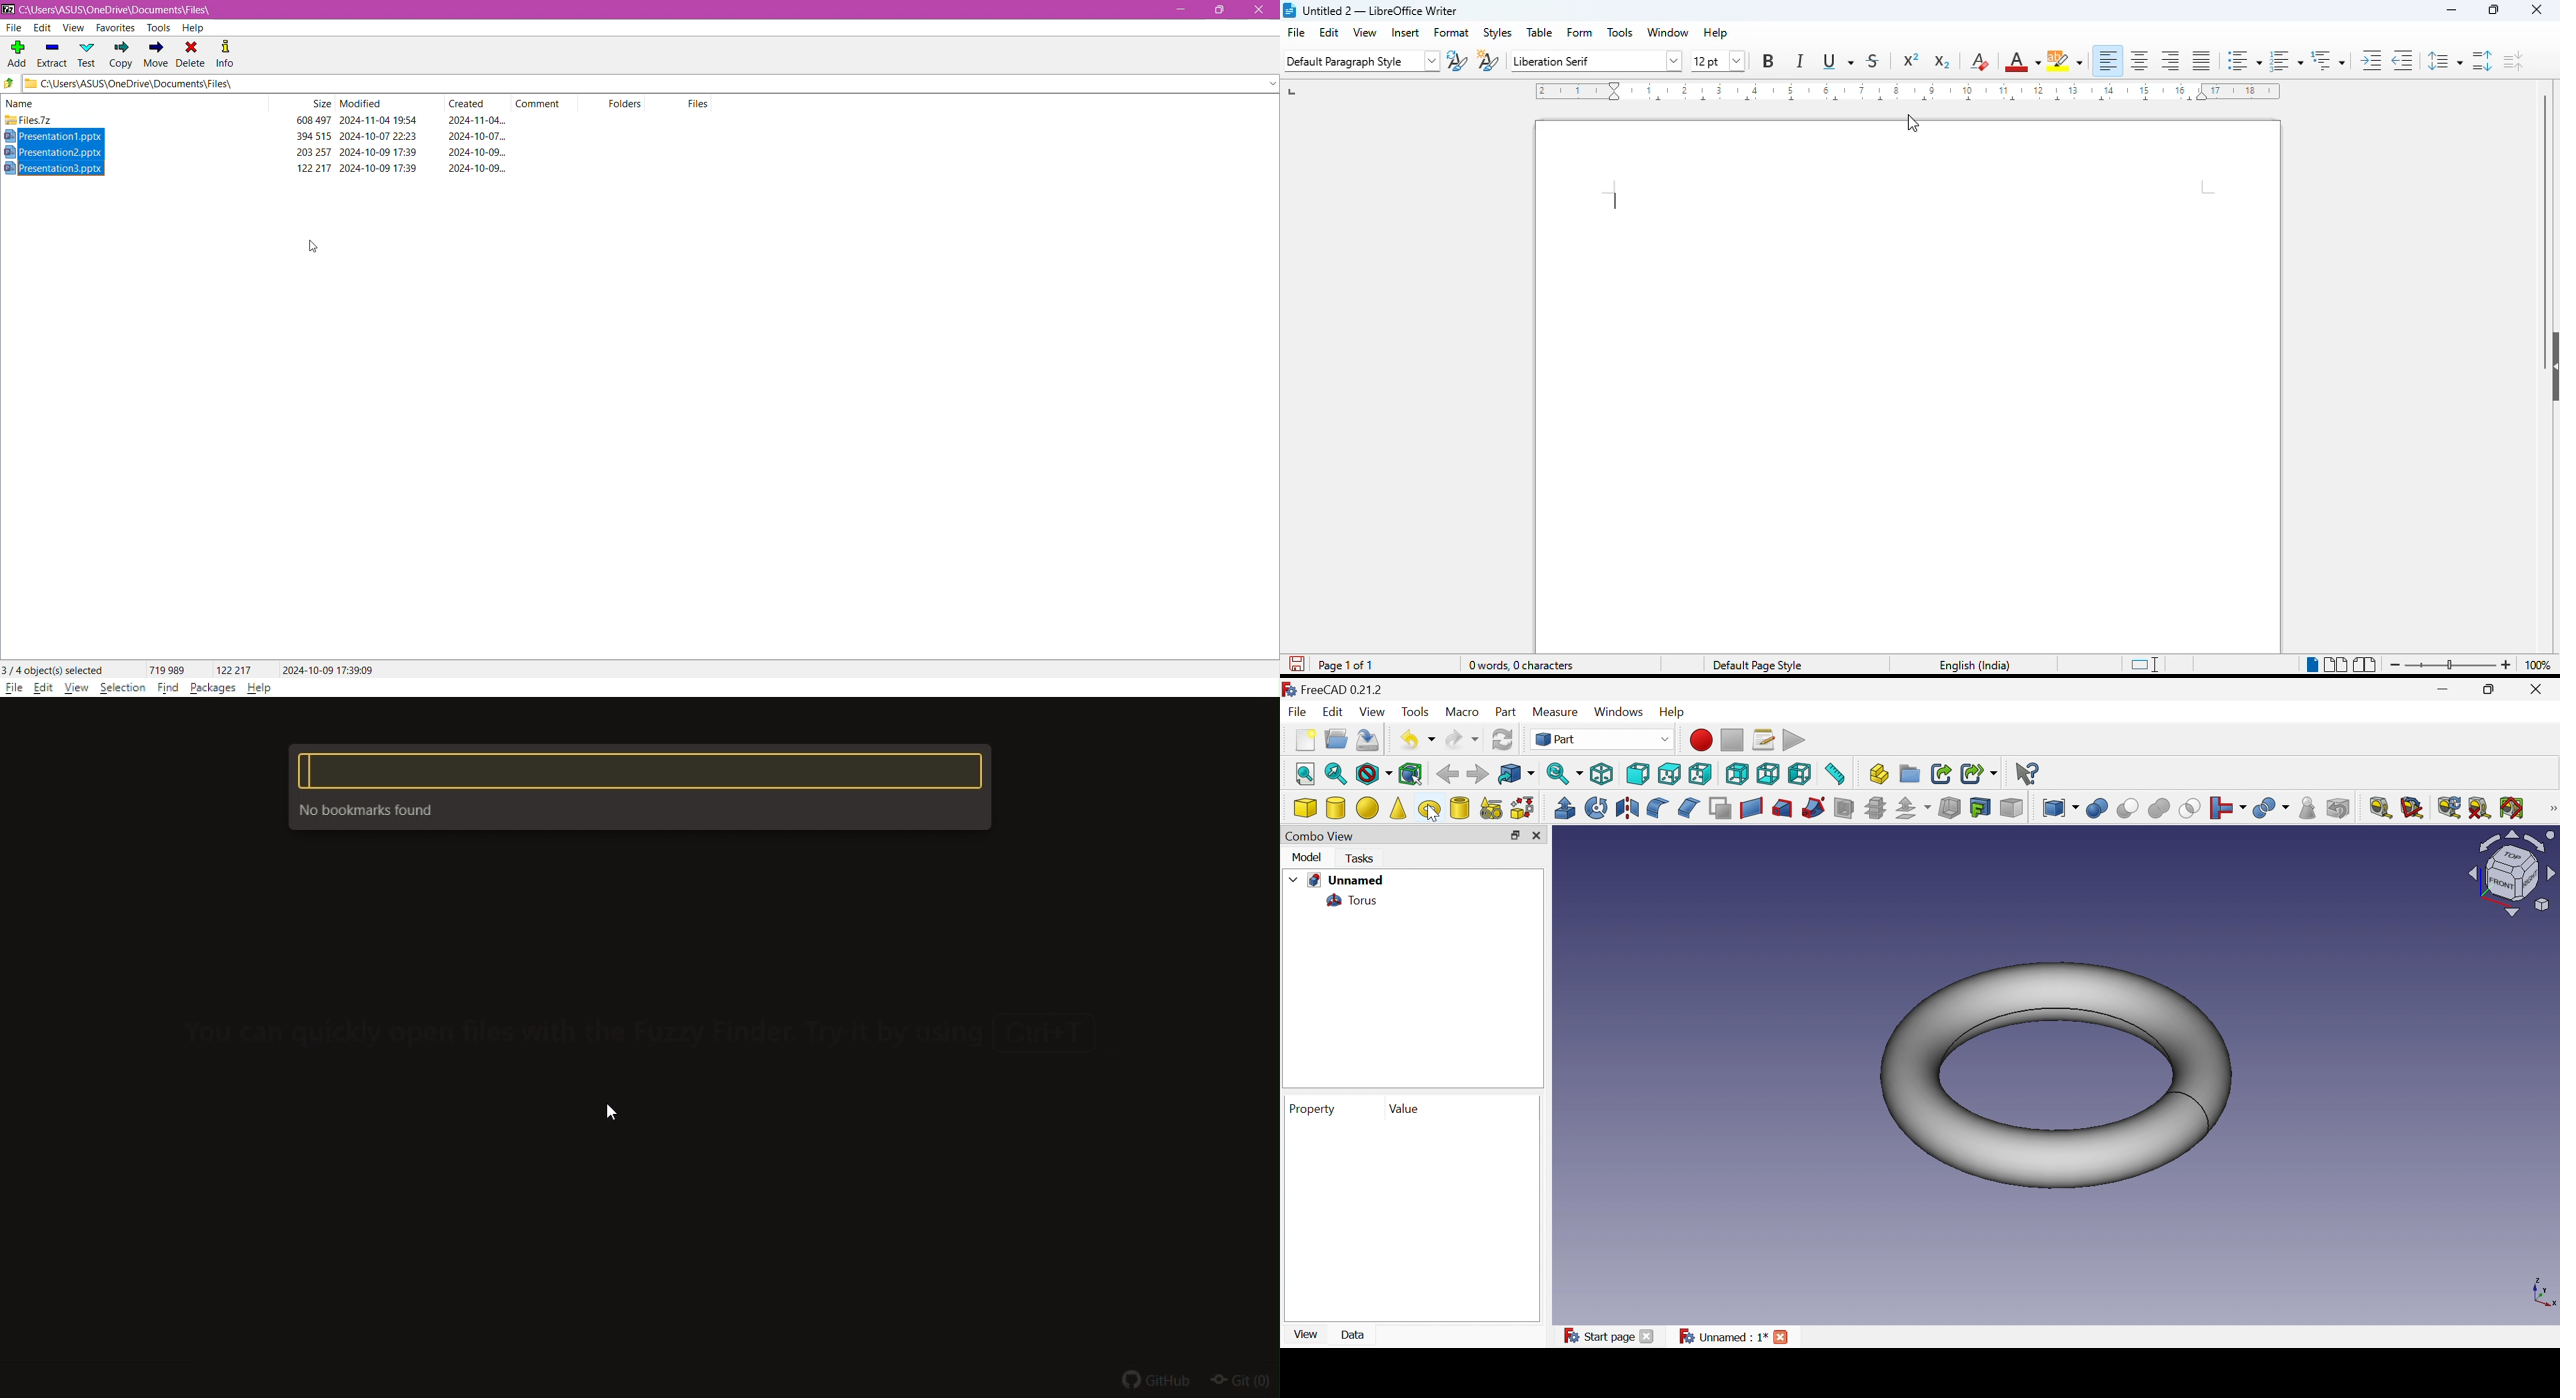 The image size is (2576, 1400). I want to click on Create primitives..., so click(1491, 809).